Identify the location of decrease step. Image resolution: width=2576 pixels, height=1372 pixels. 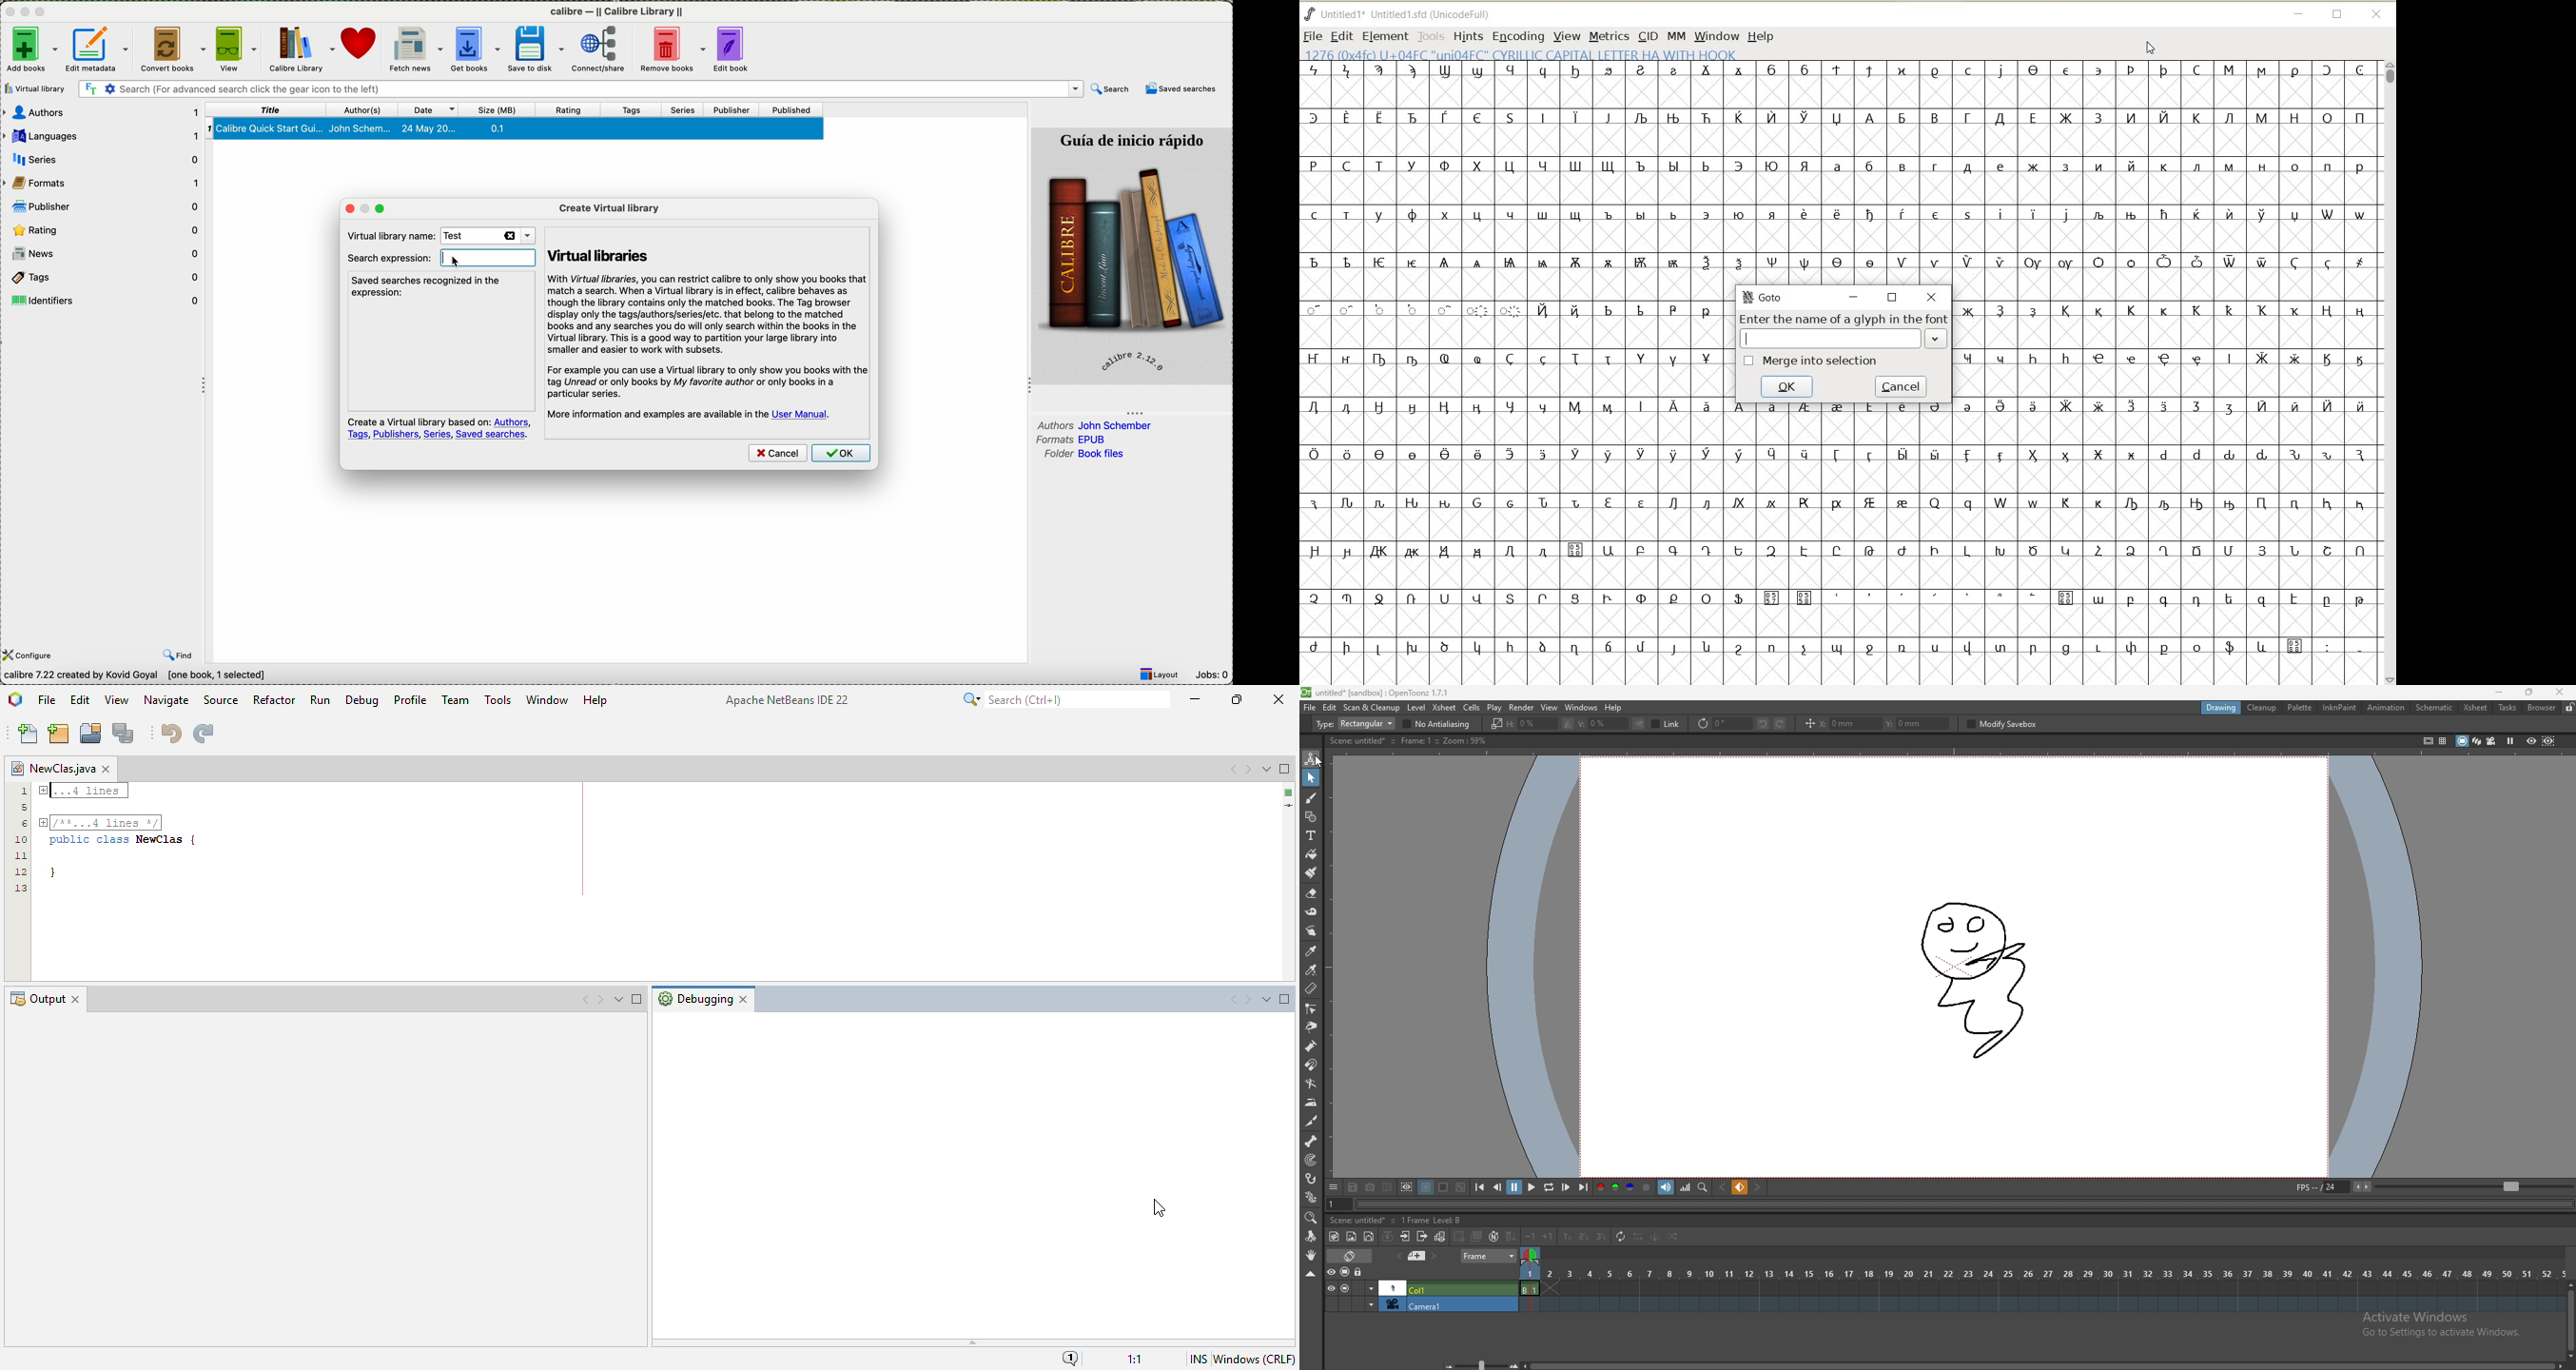
(1531, 1237).